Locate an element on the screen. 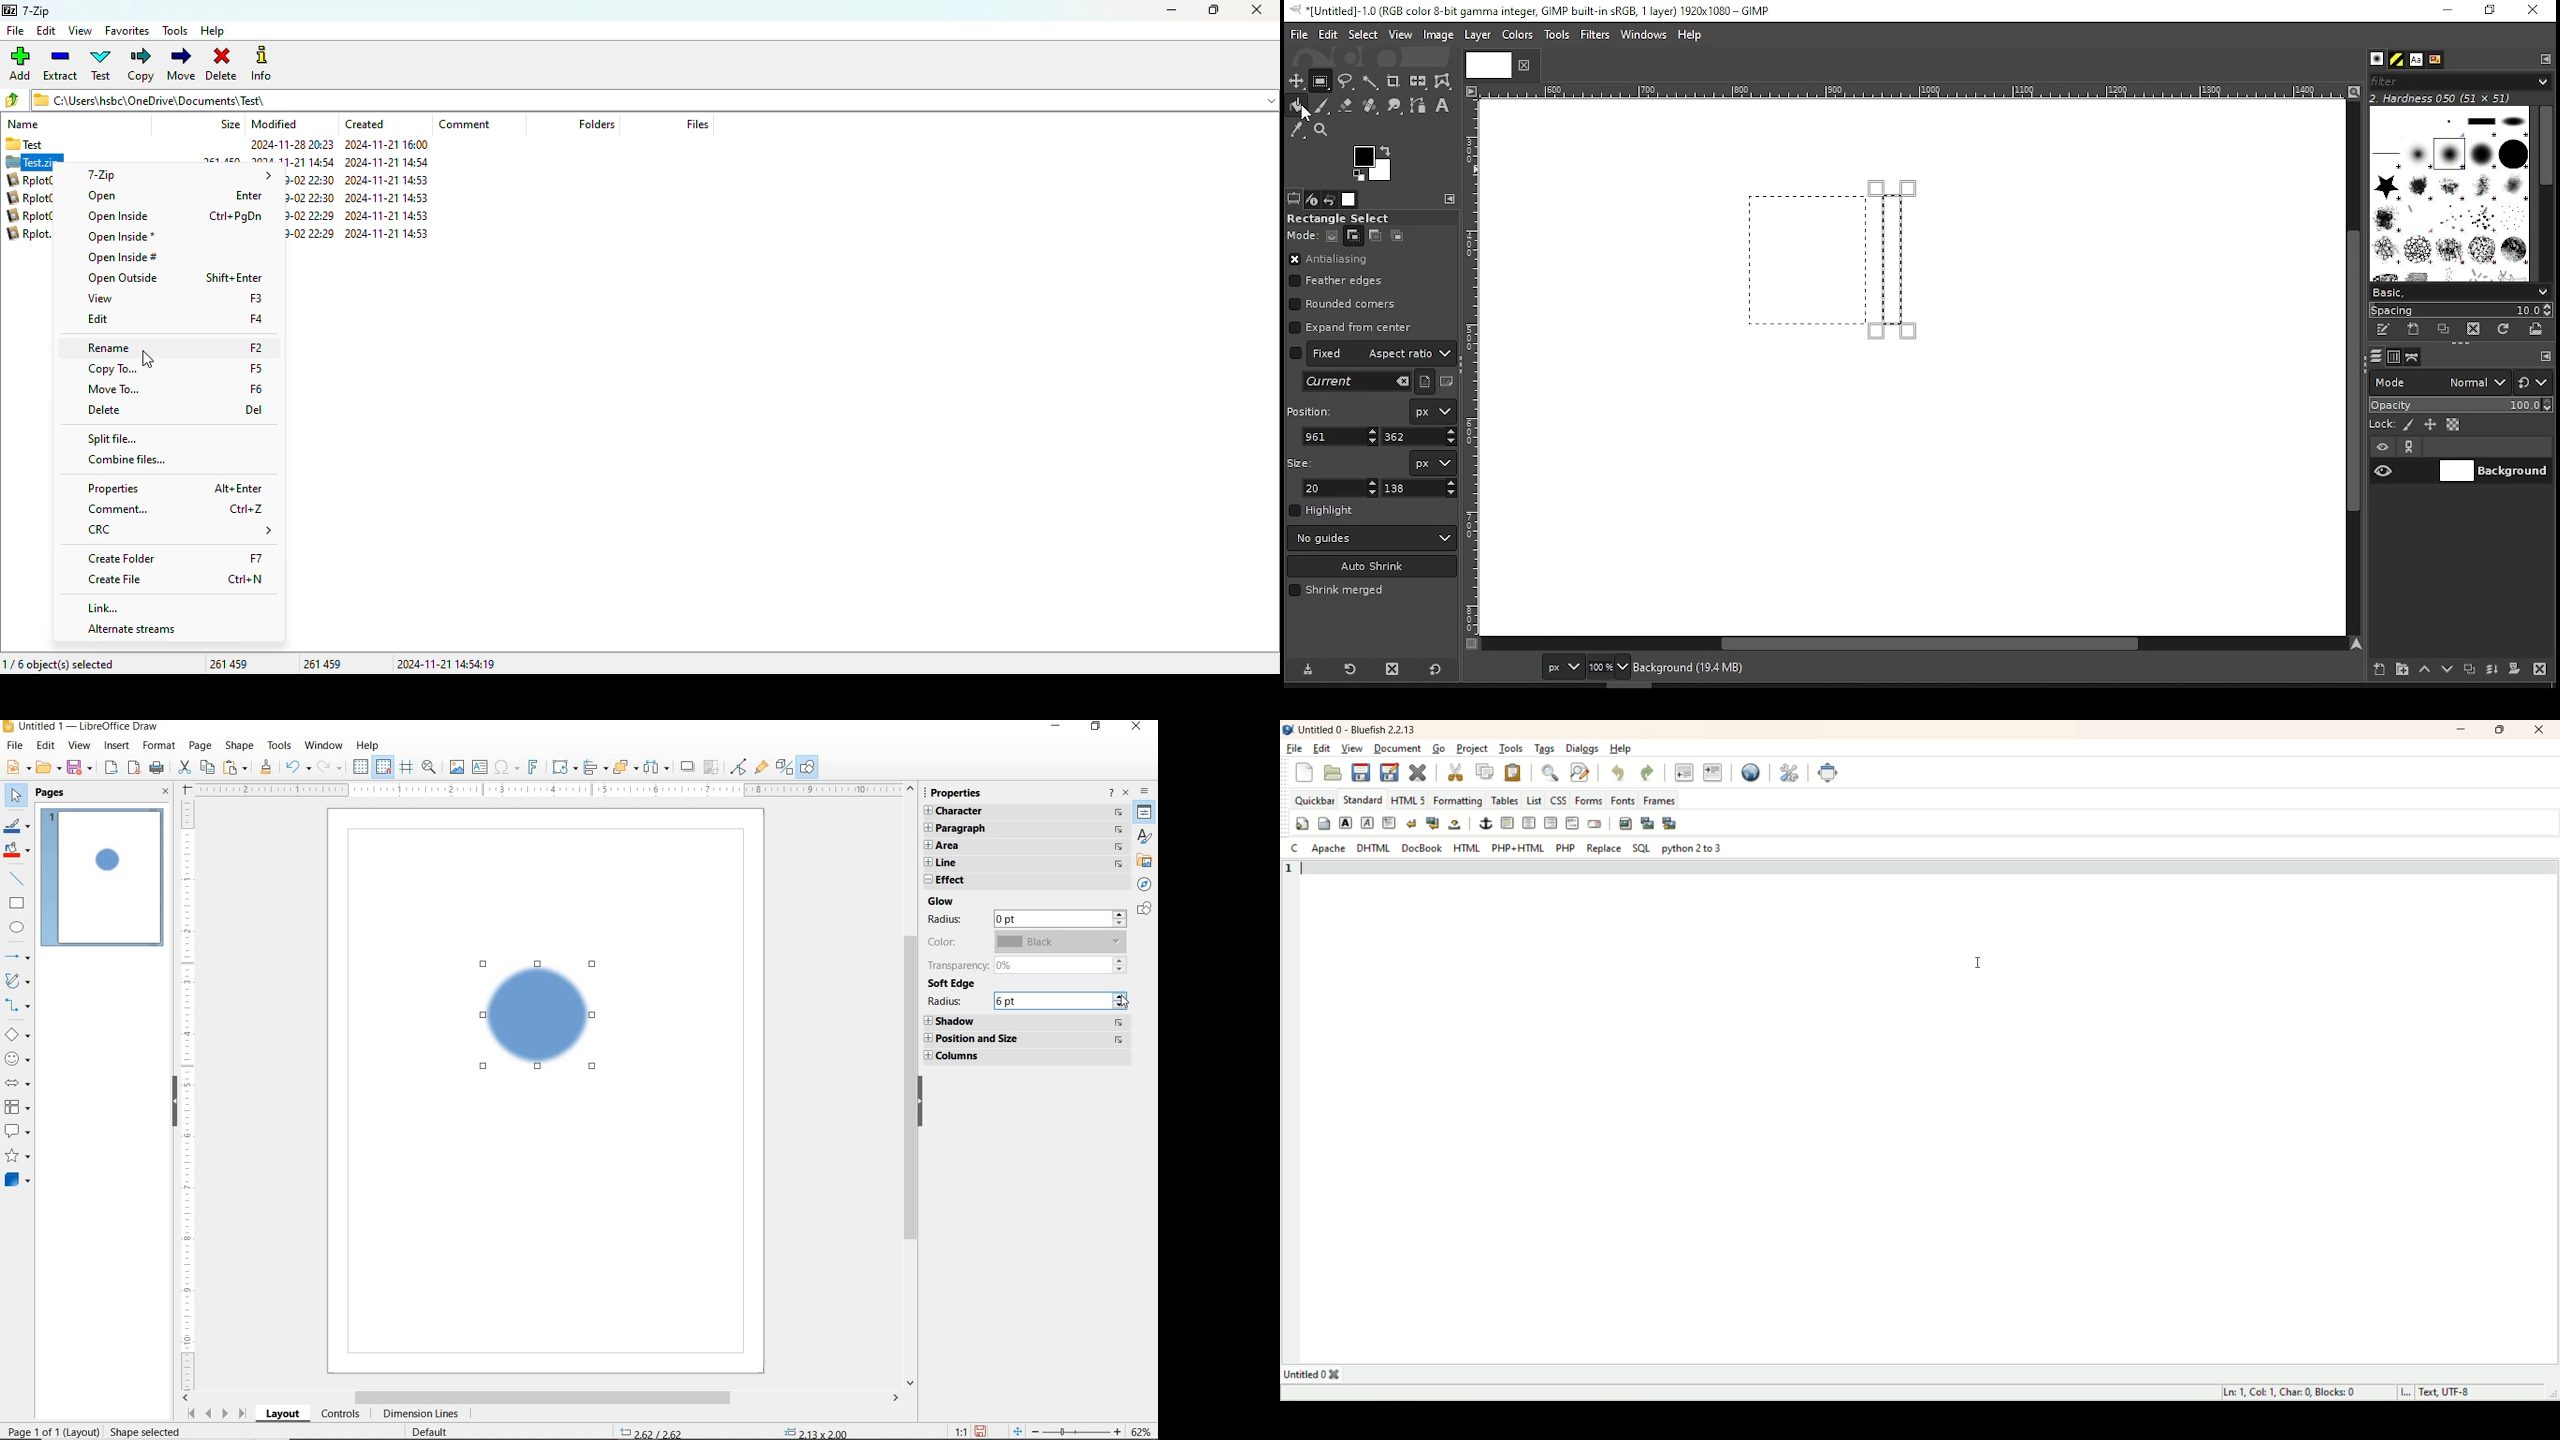 This screenshot has height=1456, width=2576. 2024-11-28 20:23 is located at coordinates (290, 143).